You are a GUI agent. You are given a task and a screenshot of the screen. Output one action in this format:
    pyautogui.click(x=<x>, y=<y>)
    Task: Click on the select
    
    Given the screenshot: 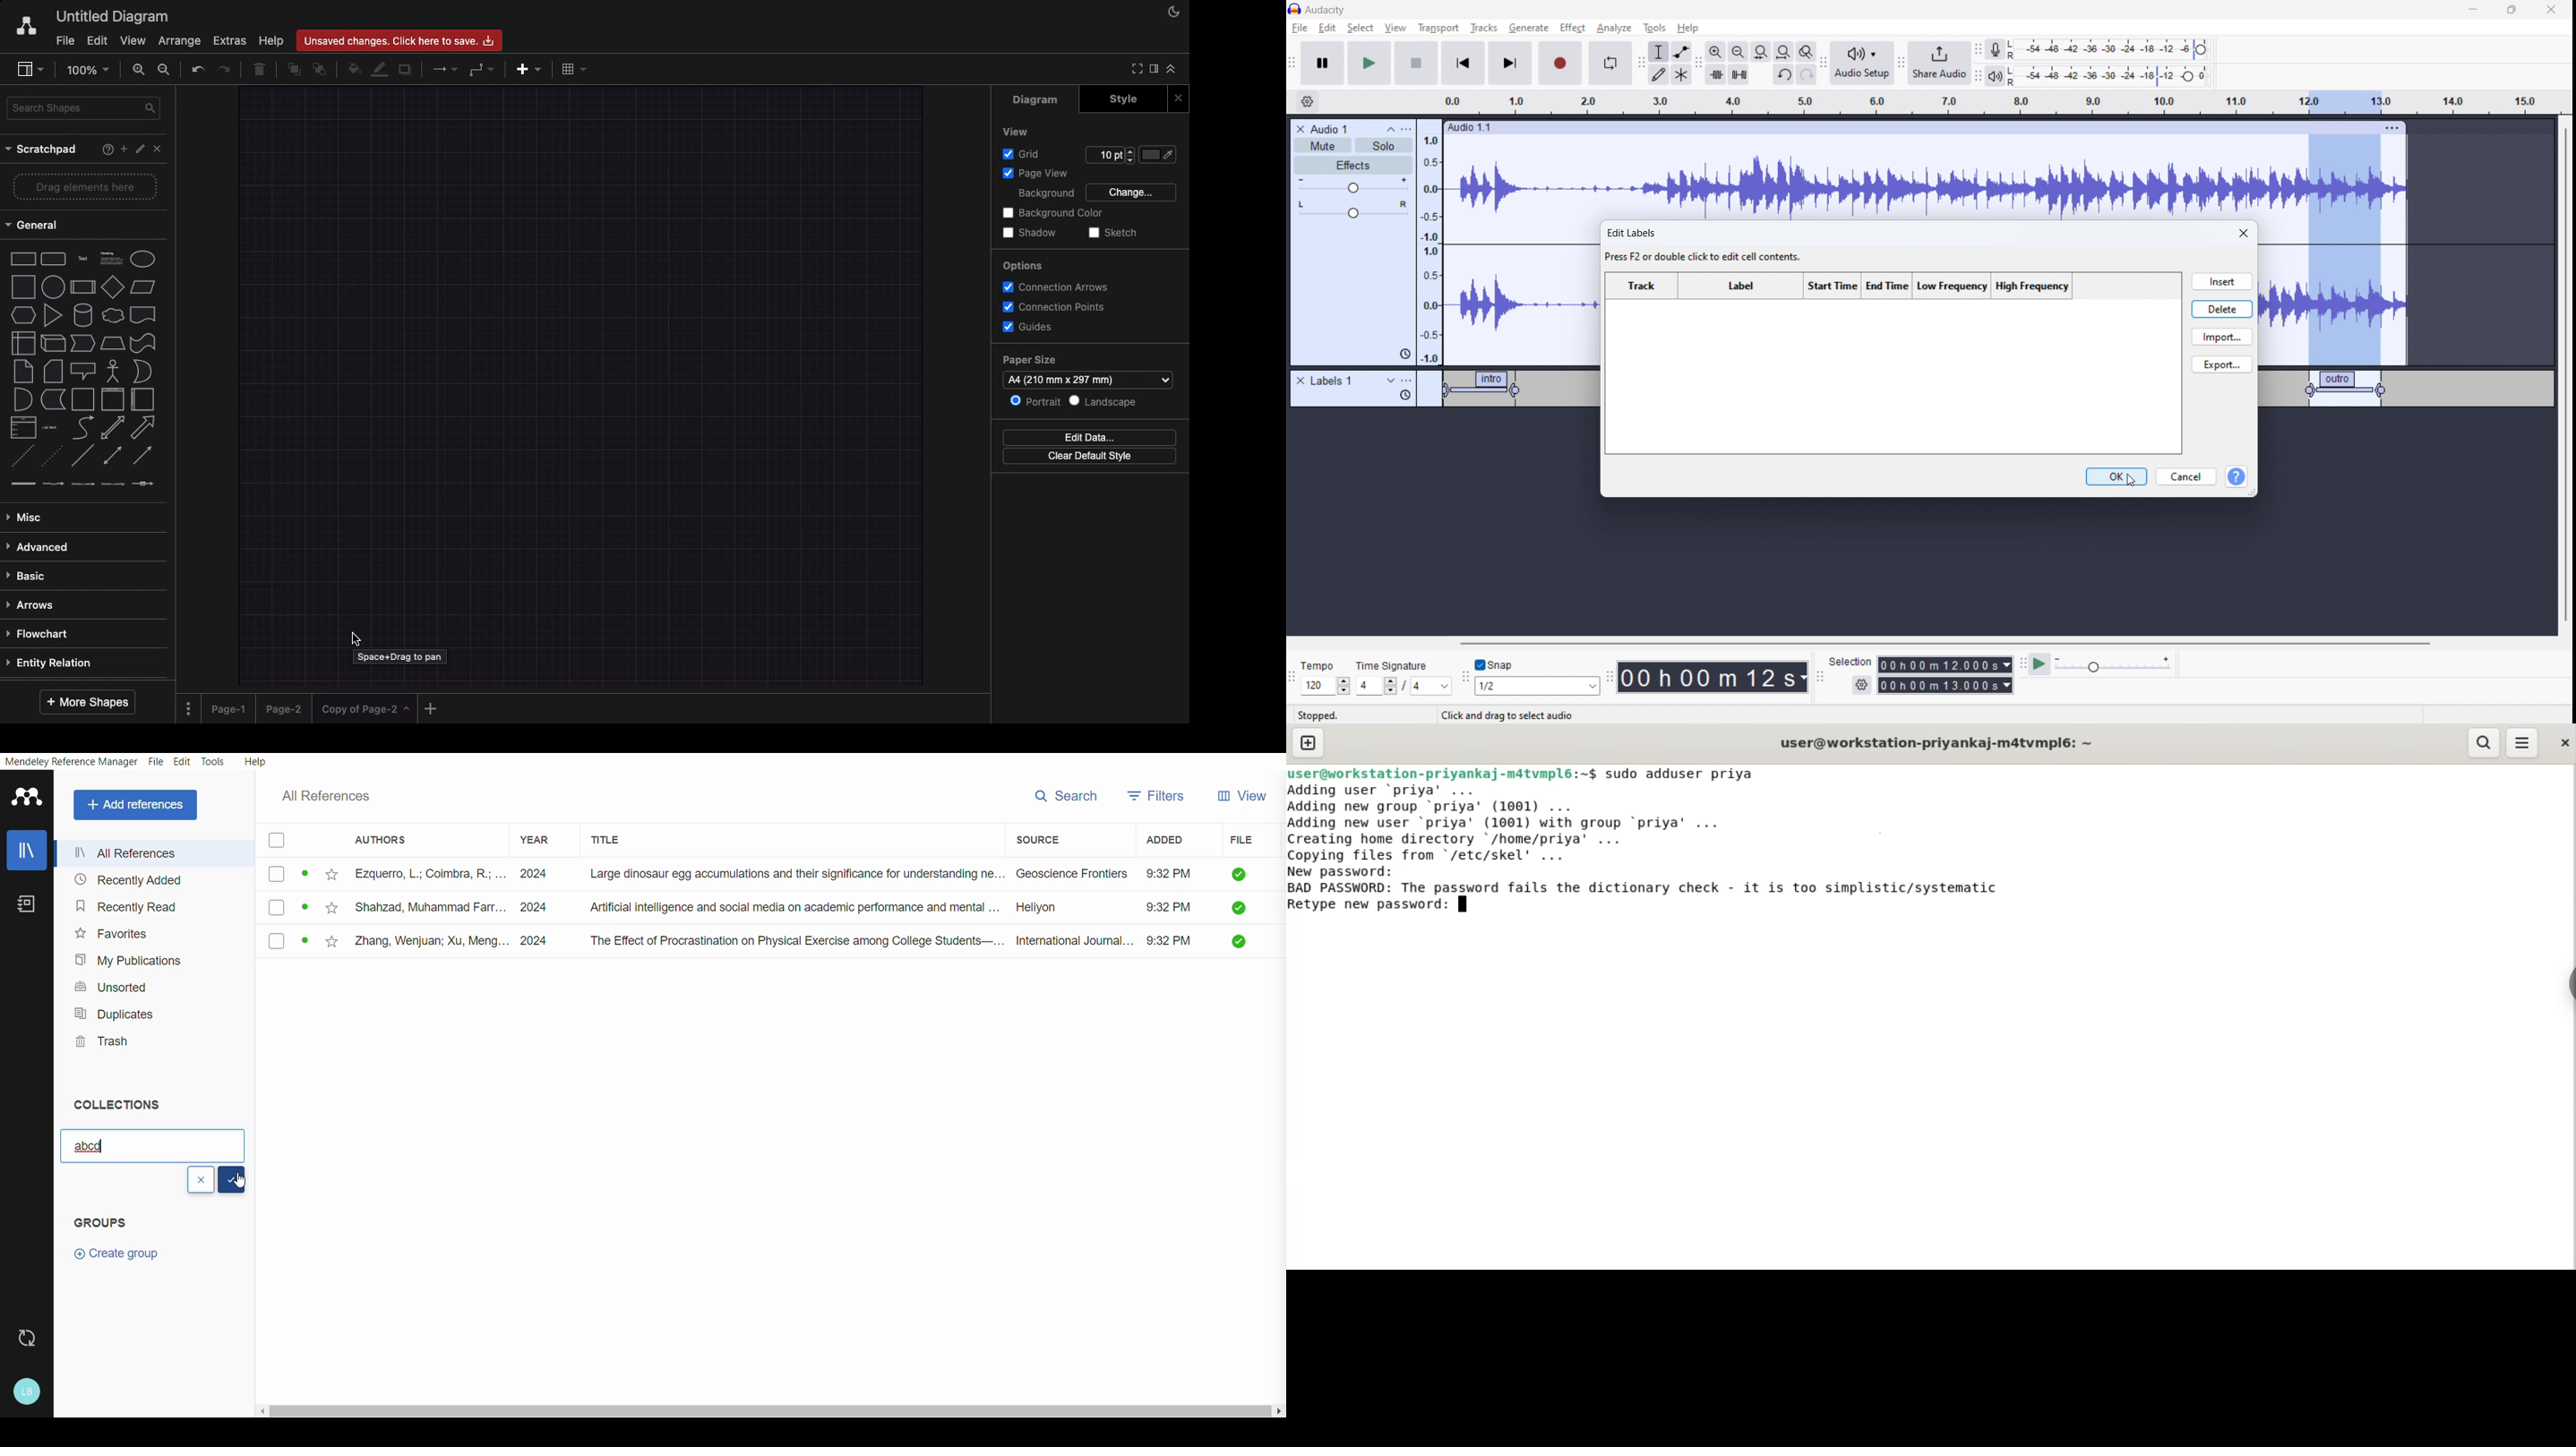 What is the action you would take?
    pyautogui.click(x=1360, y=27)
    